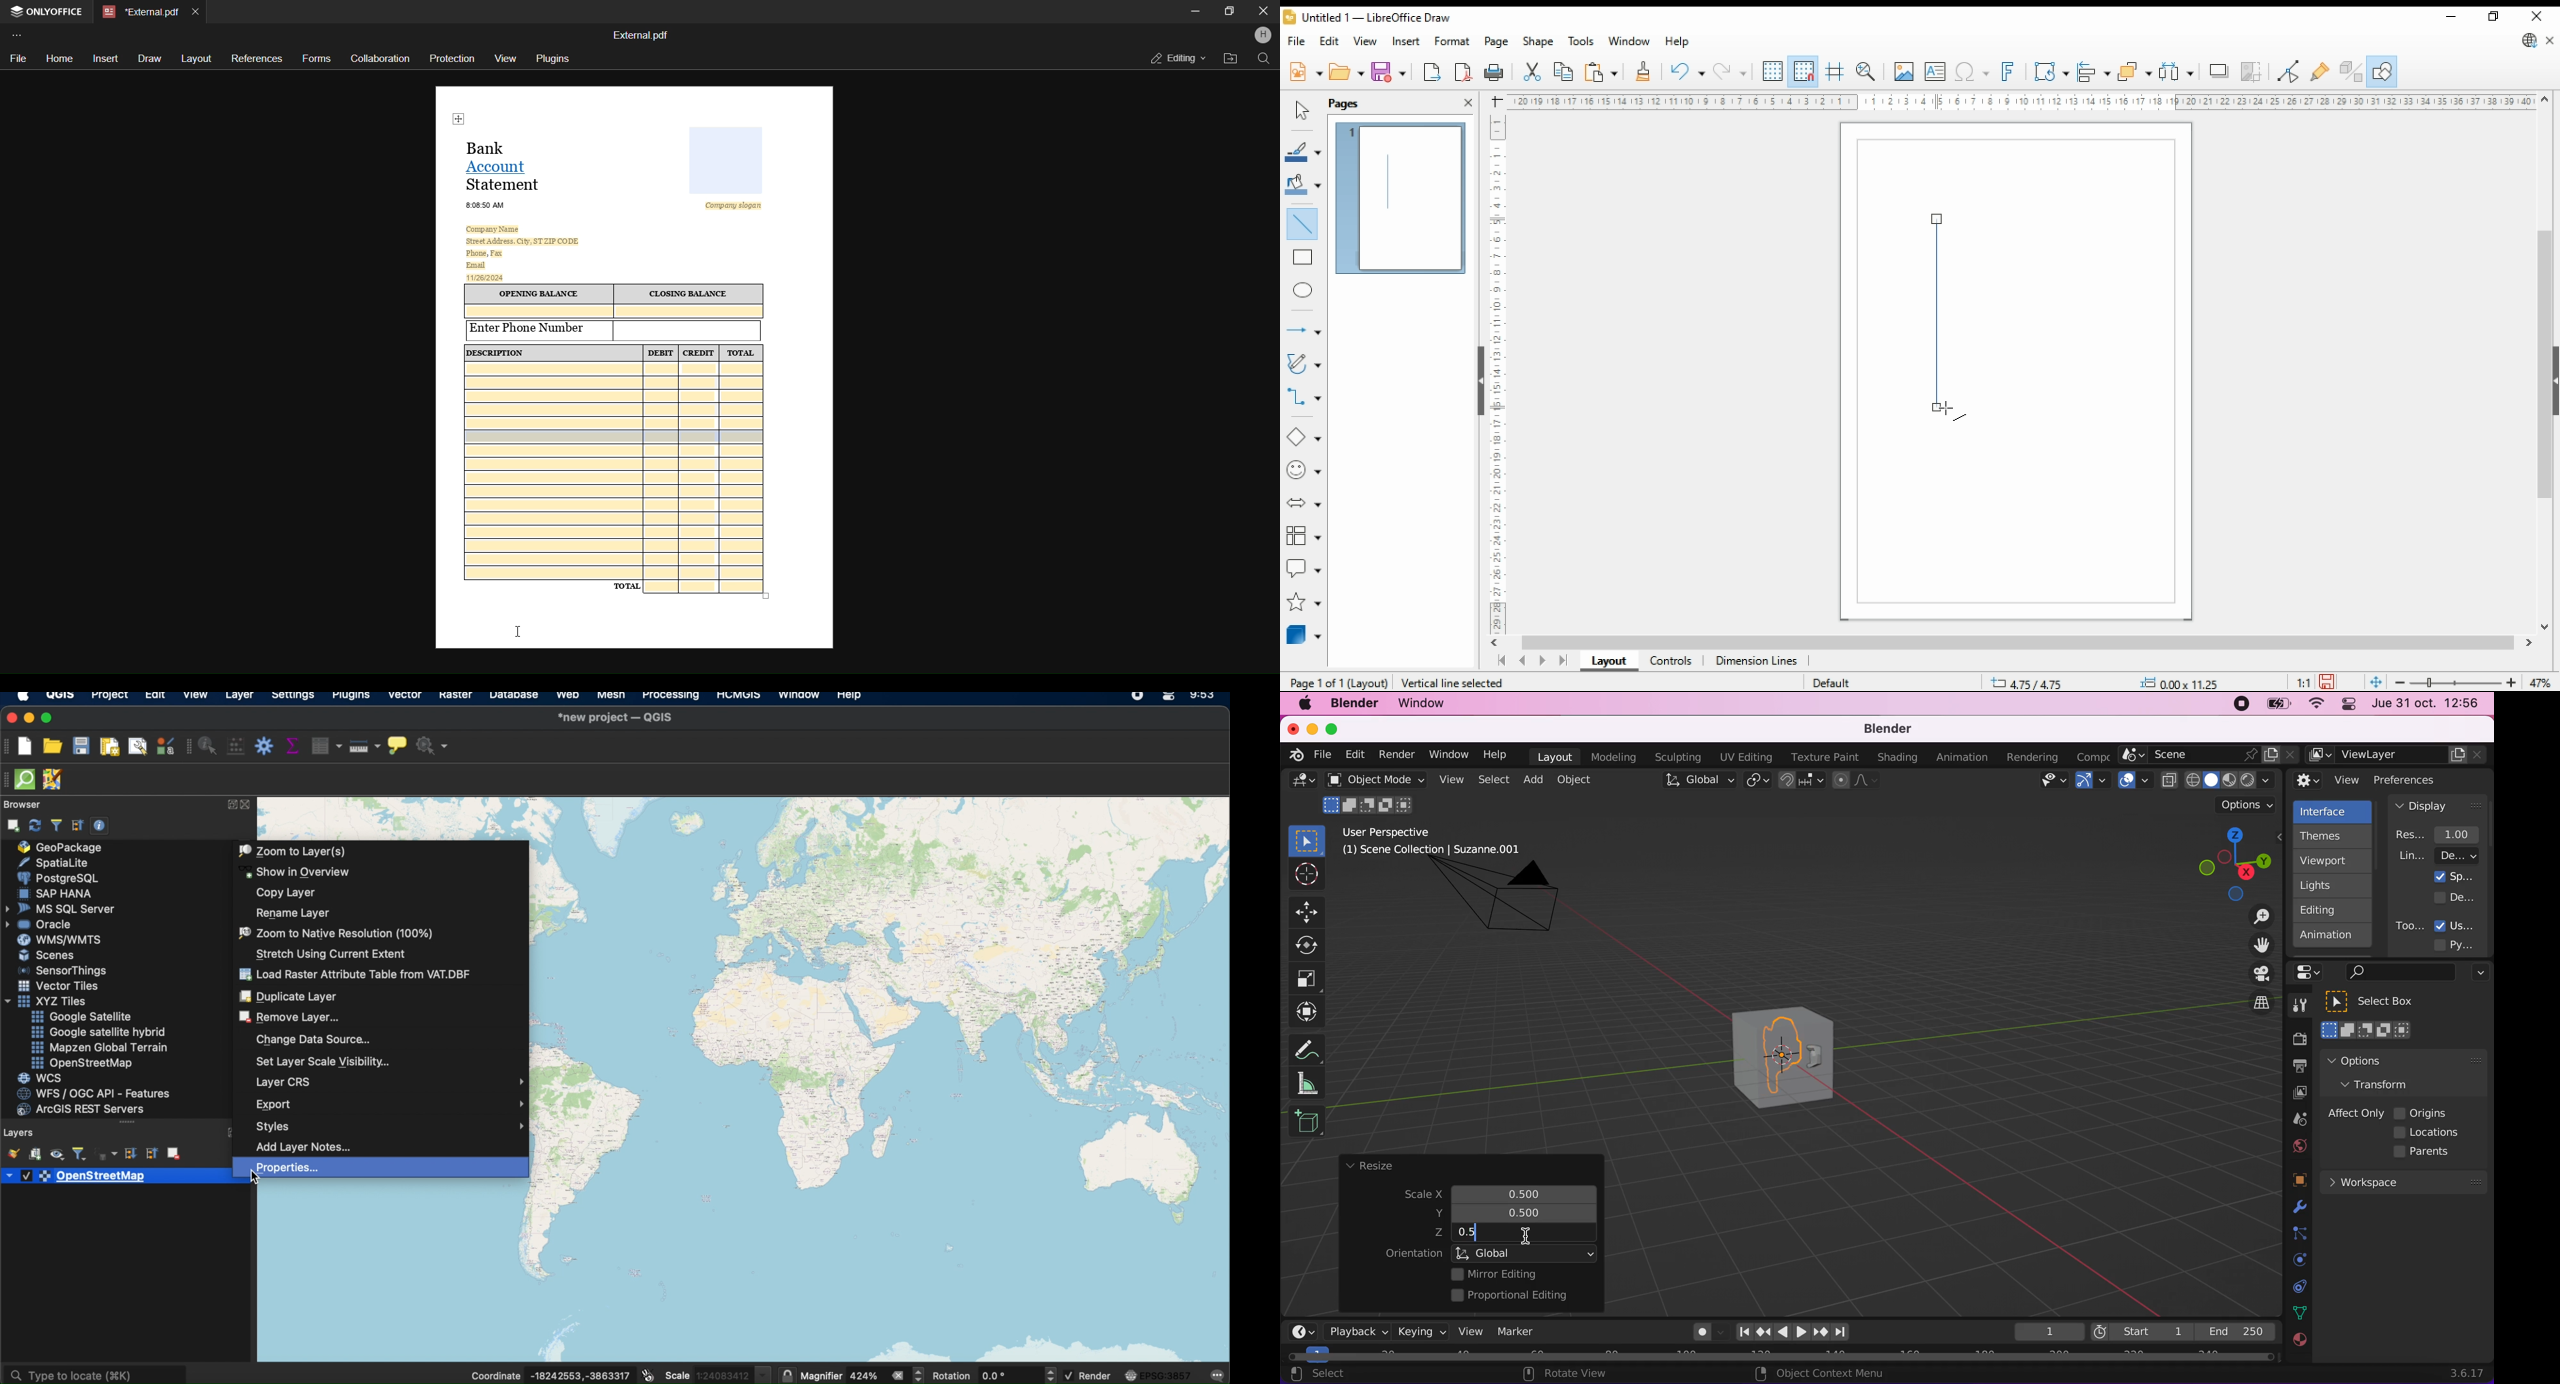 Image resolution: width=2576 pixels, height=1400 pixels. Describe the element at coordinates (81, 1064) in the screenshot. I see `open street map` at that location.